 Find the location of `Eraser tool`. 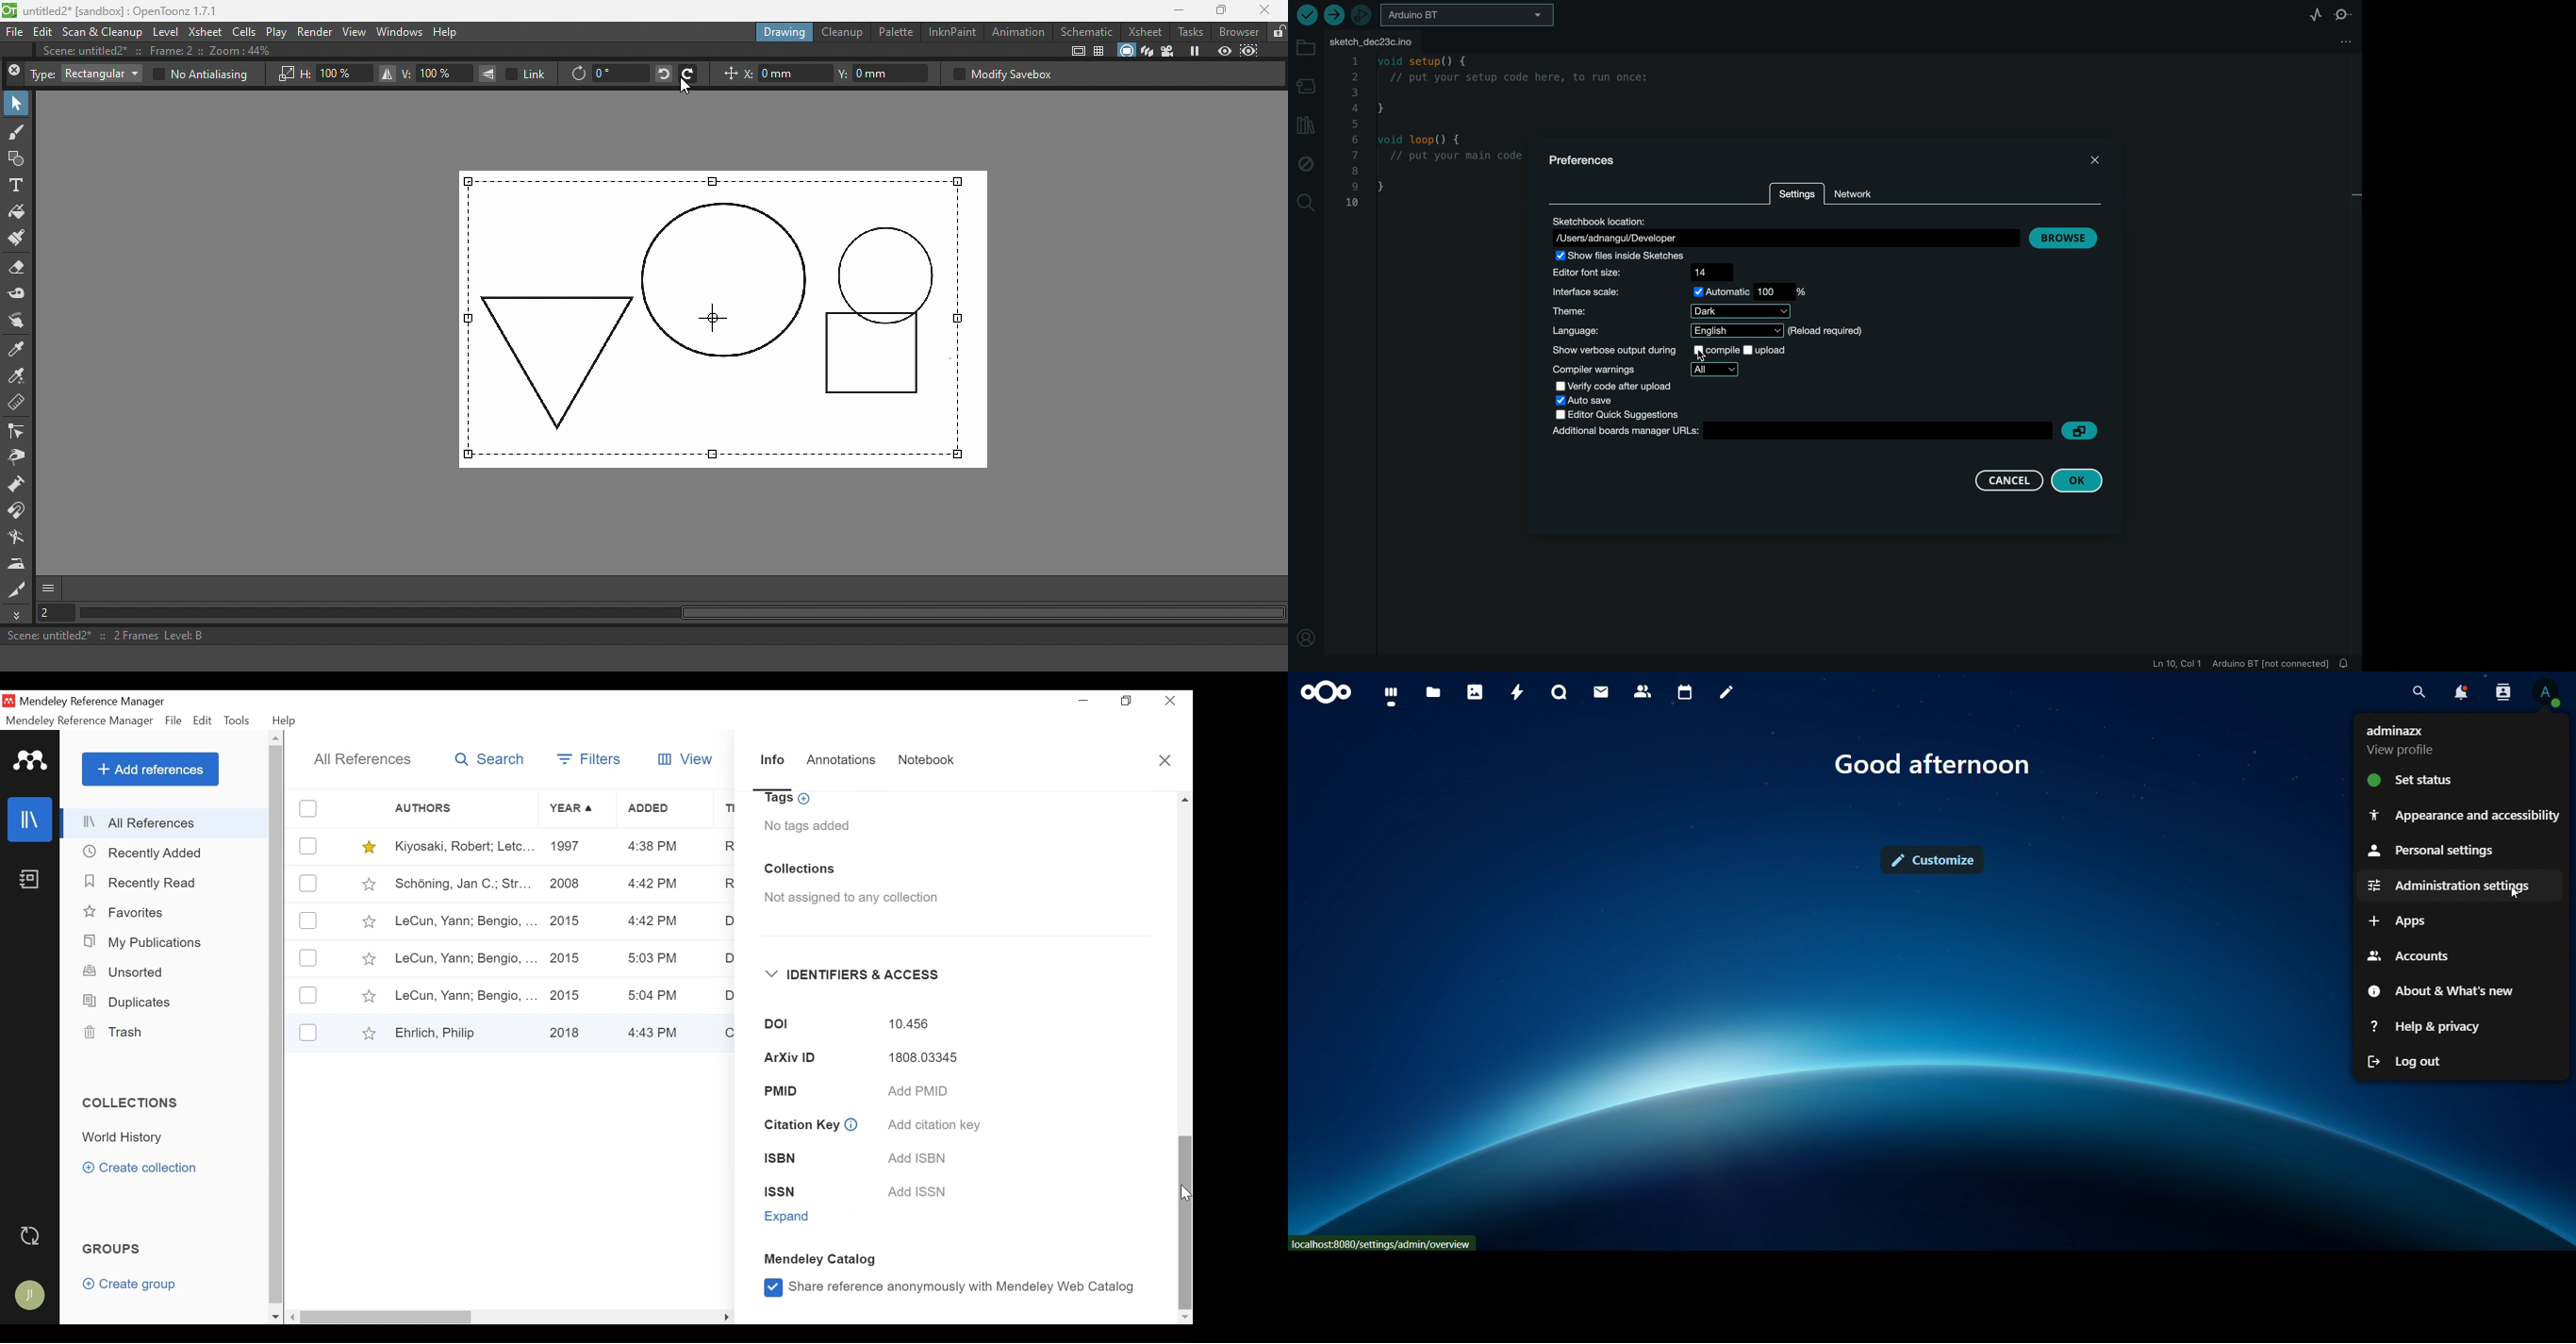

Eraser tool is located at coordinates (21, 268).